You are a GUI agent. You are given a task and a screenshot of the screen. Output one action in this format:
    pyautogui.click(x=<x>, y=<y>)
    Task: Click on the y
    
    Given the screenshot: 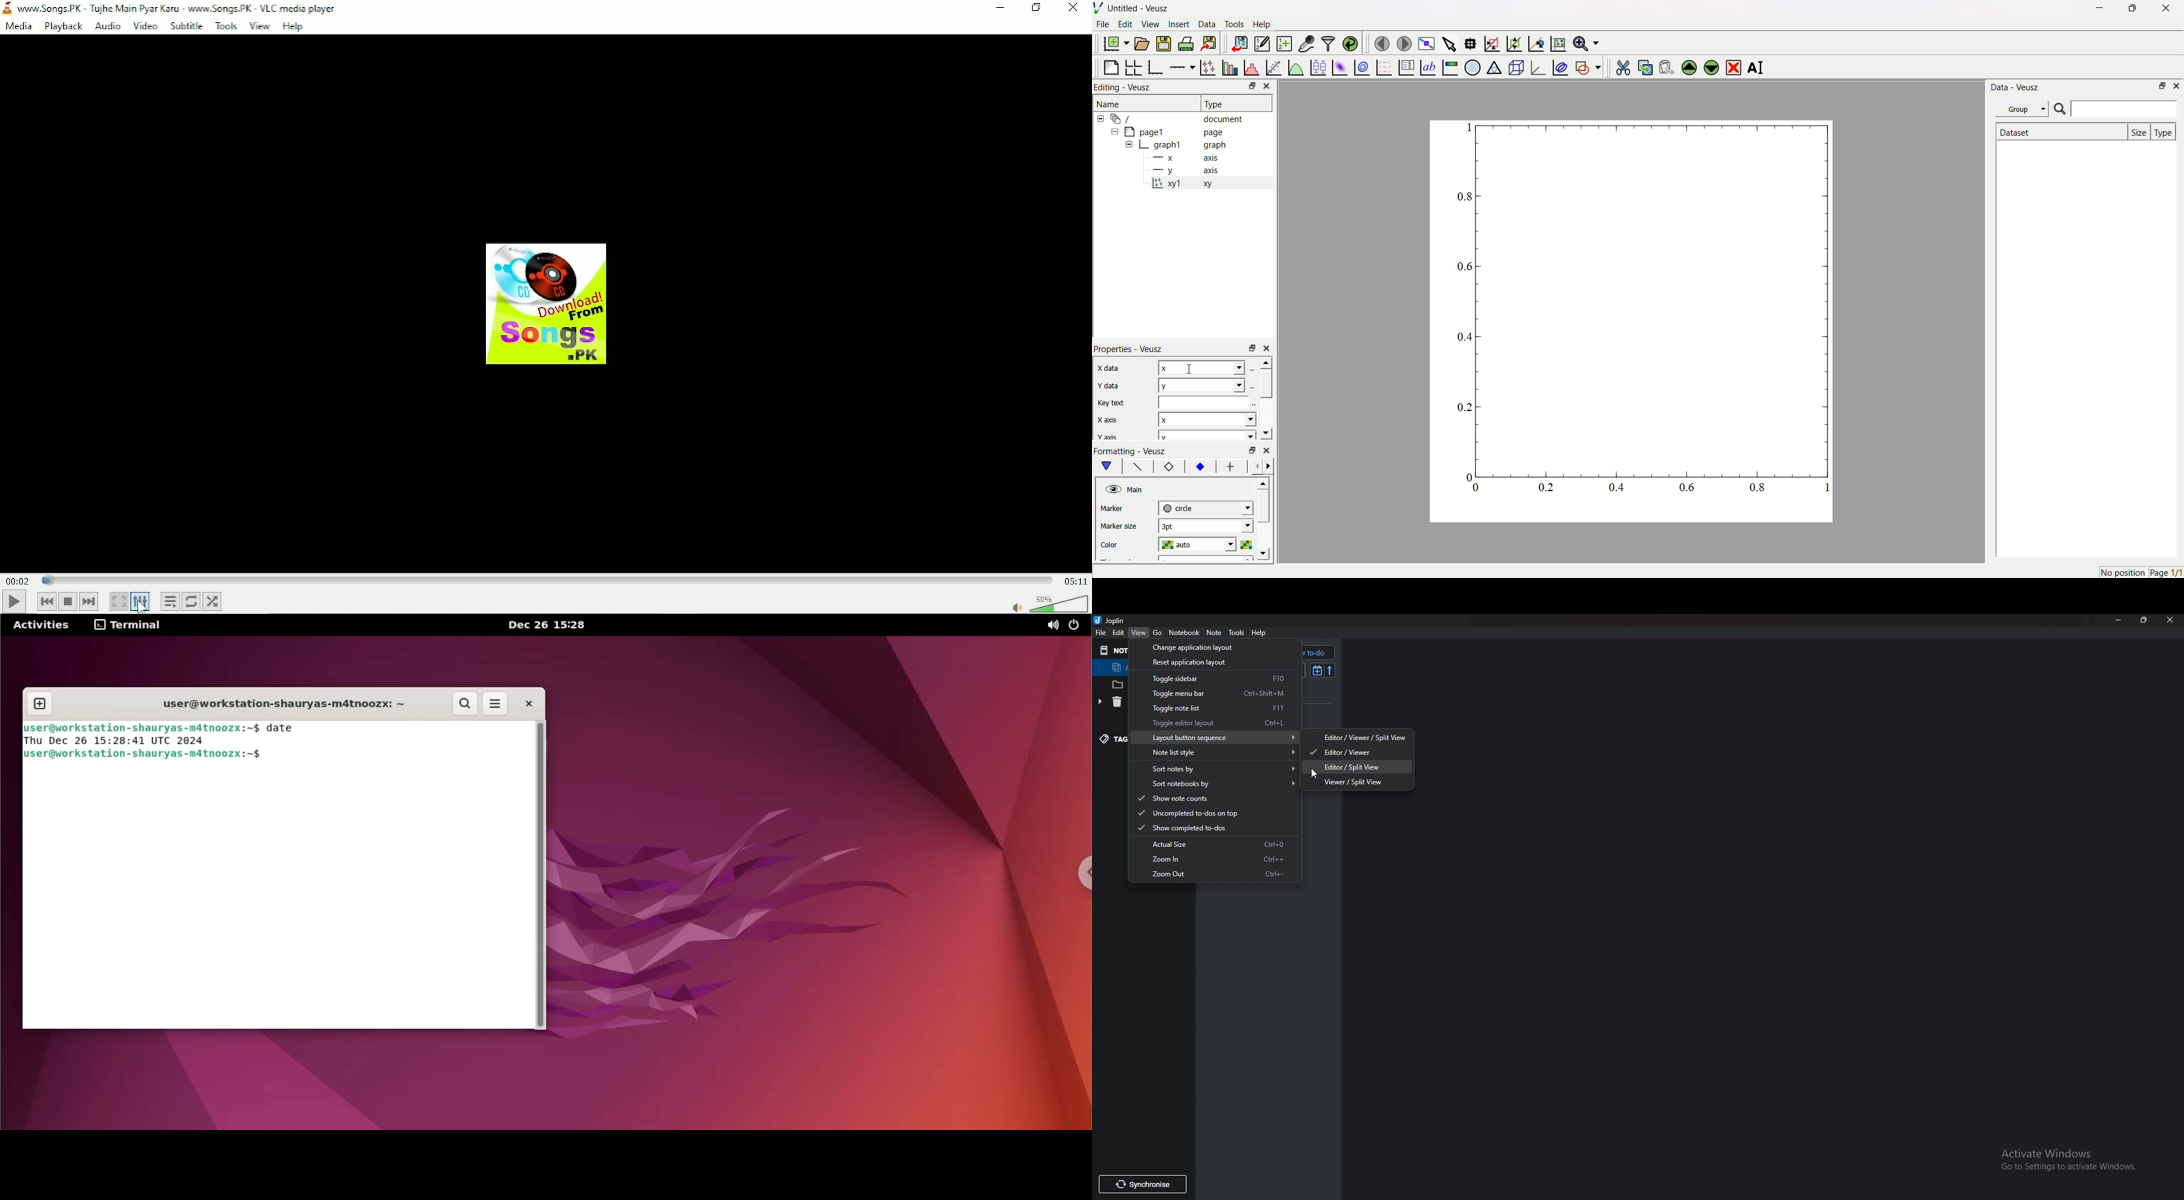 What is the action you would take?
    pyautogui.click(x=1205, y=436)
    